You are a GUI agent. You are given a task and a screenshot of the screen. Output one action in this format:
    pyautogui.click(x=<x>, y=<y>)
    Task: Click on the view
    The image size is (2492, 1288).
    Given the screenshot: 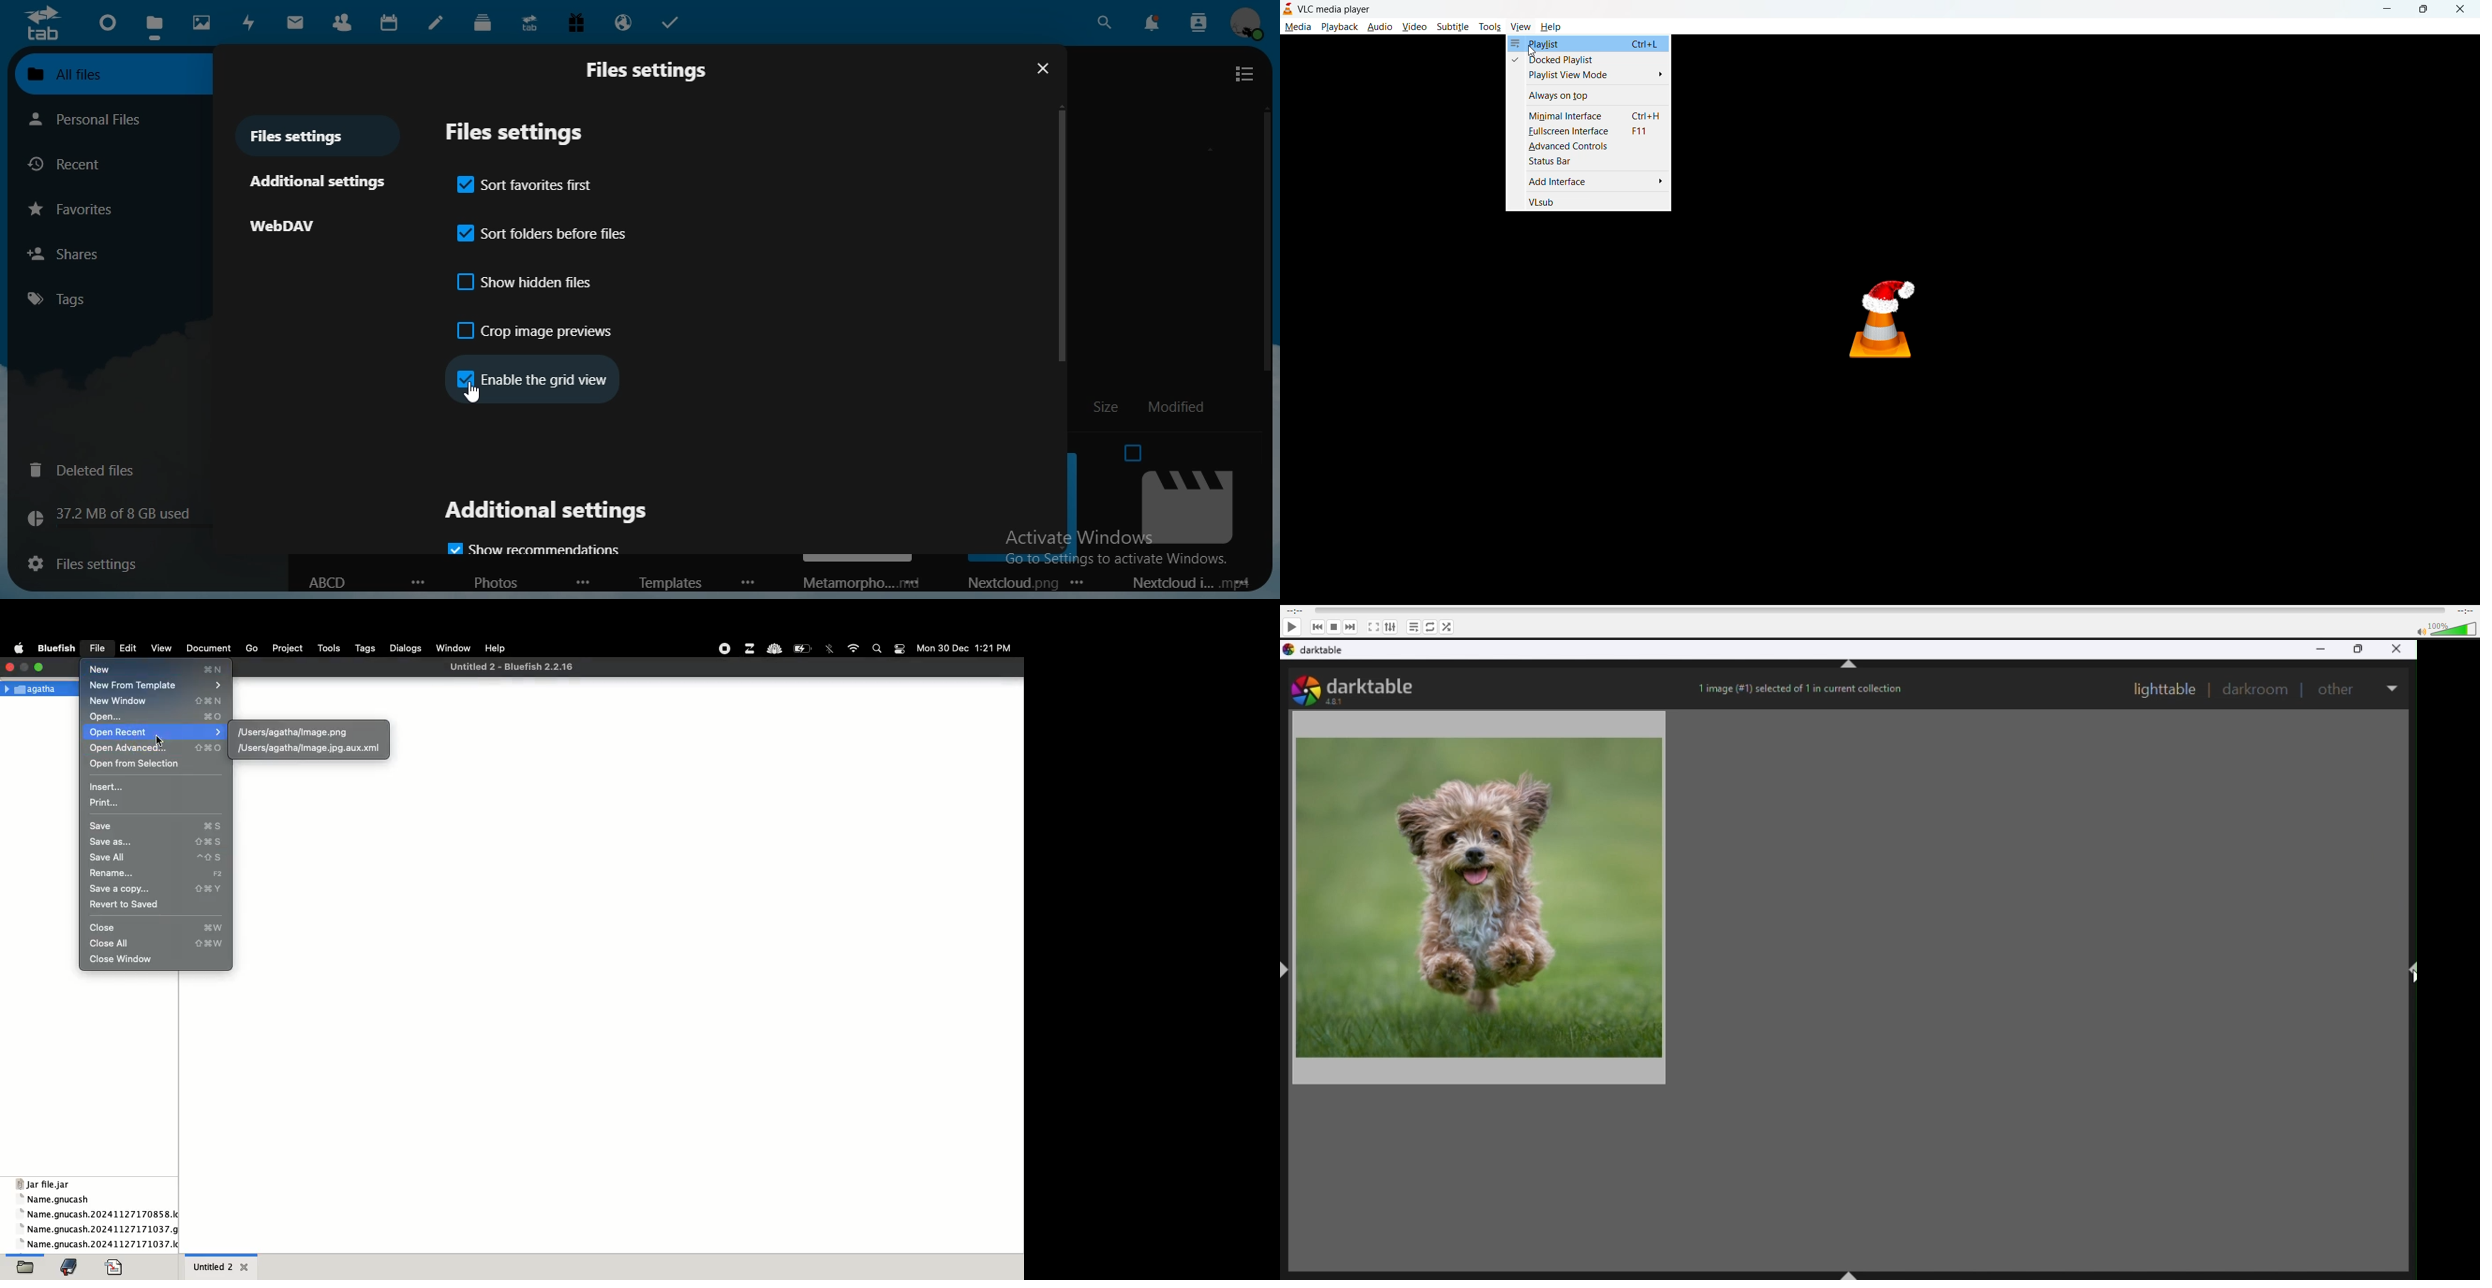 What is the action you would take?
    pyautogui.click(x=1524, y=28)
    